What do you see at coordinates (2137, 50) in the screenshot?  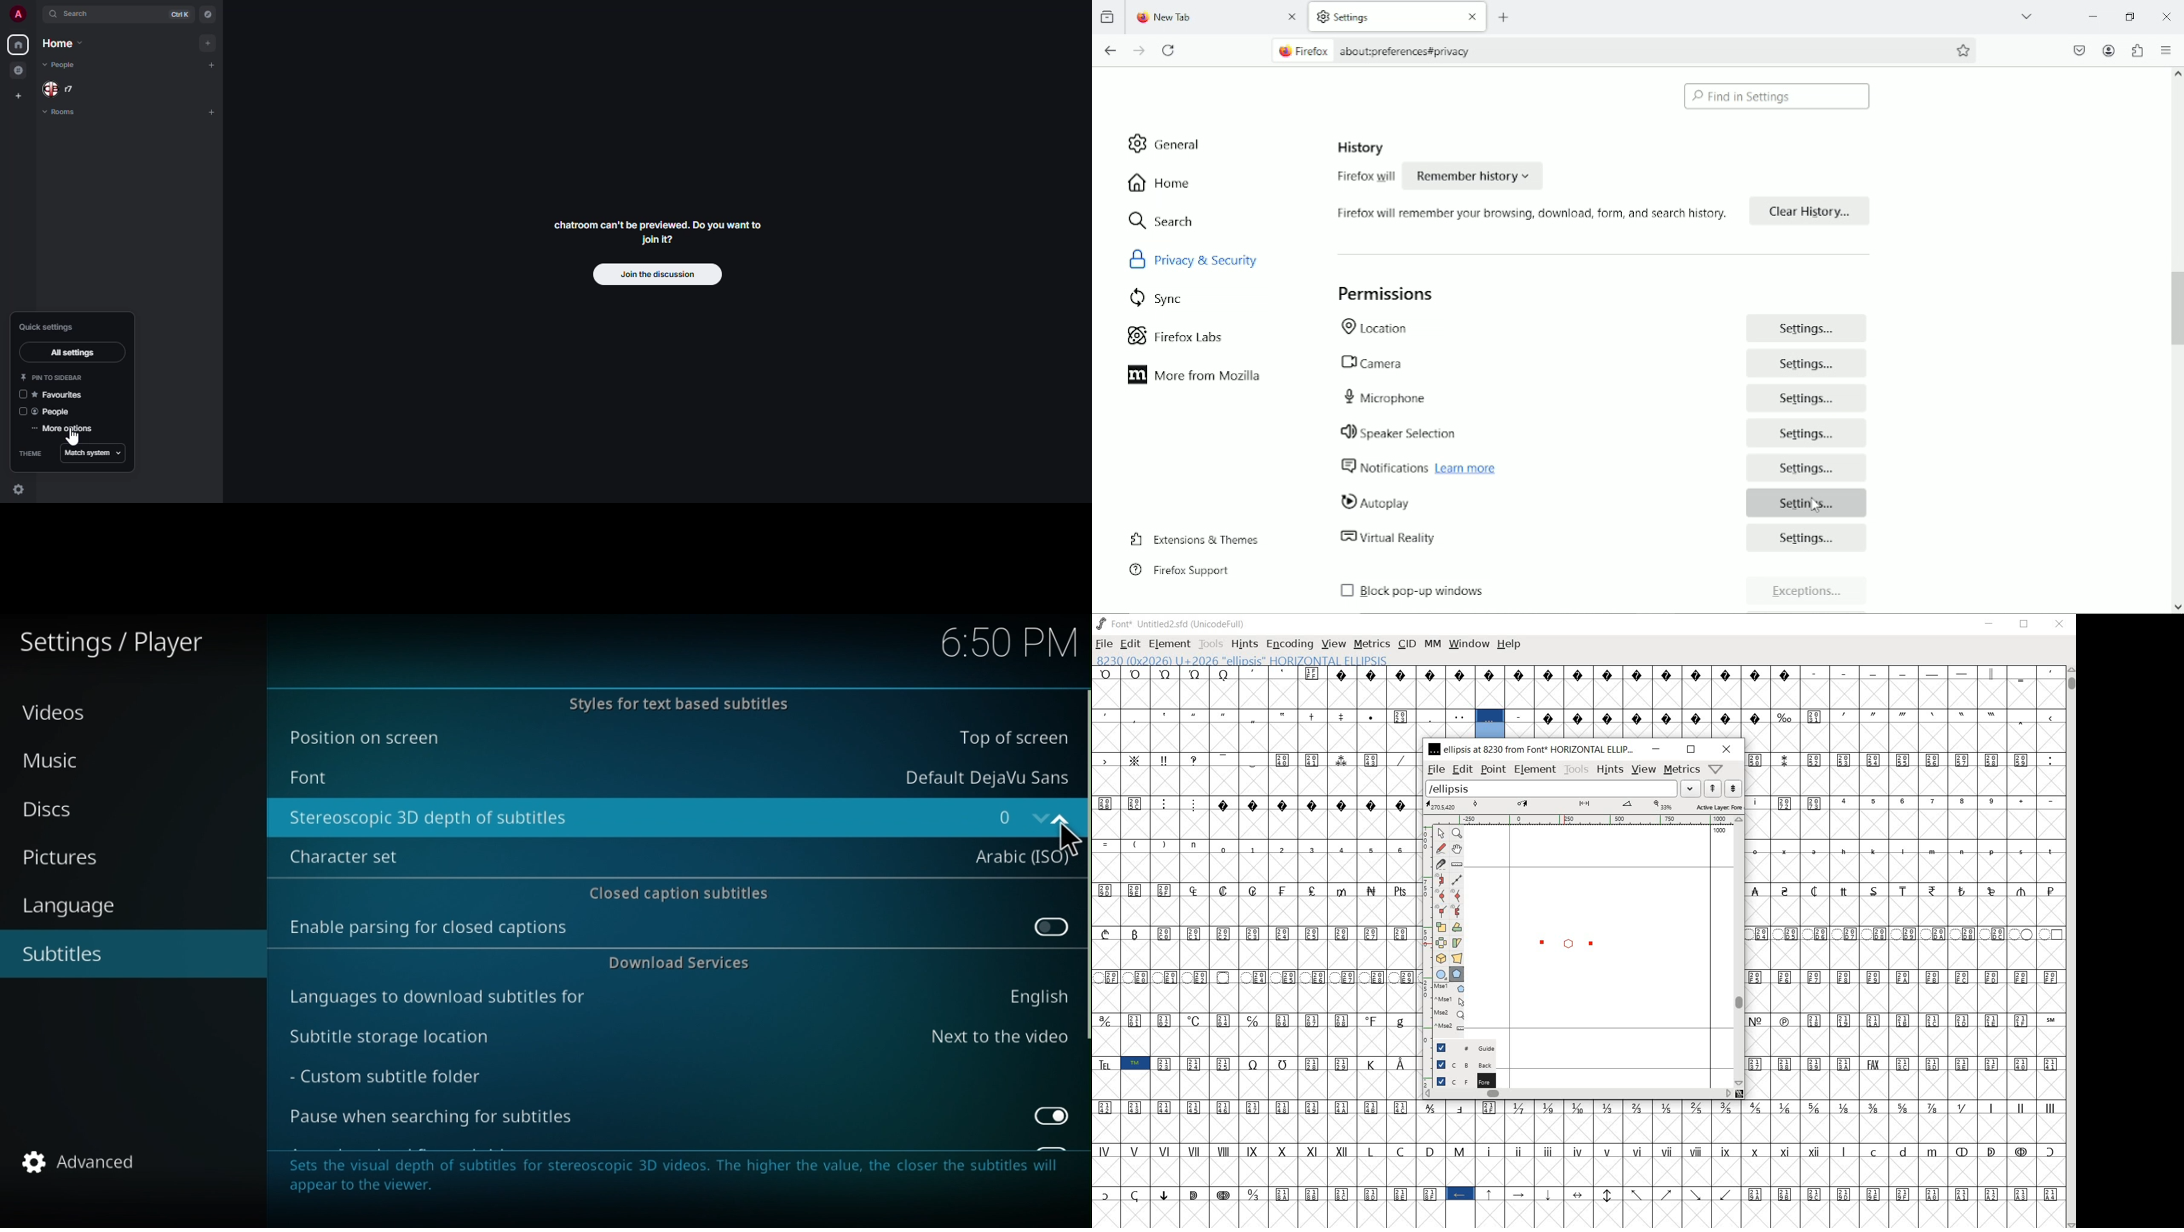 I see `extensions` at bounding box center [2137, 50].